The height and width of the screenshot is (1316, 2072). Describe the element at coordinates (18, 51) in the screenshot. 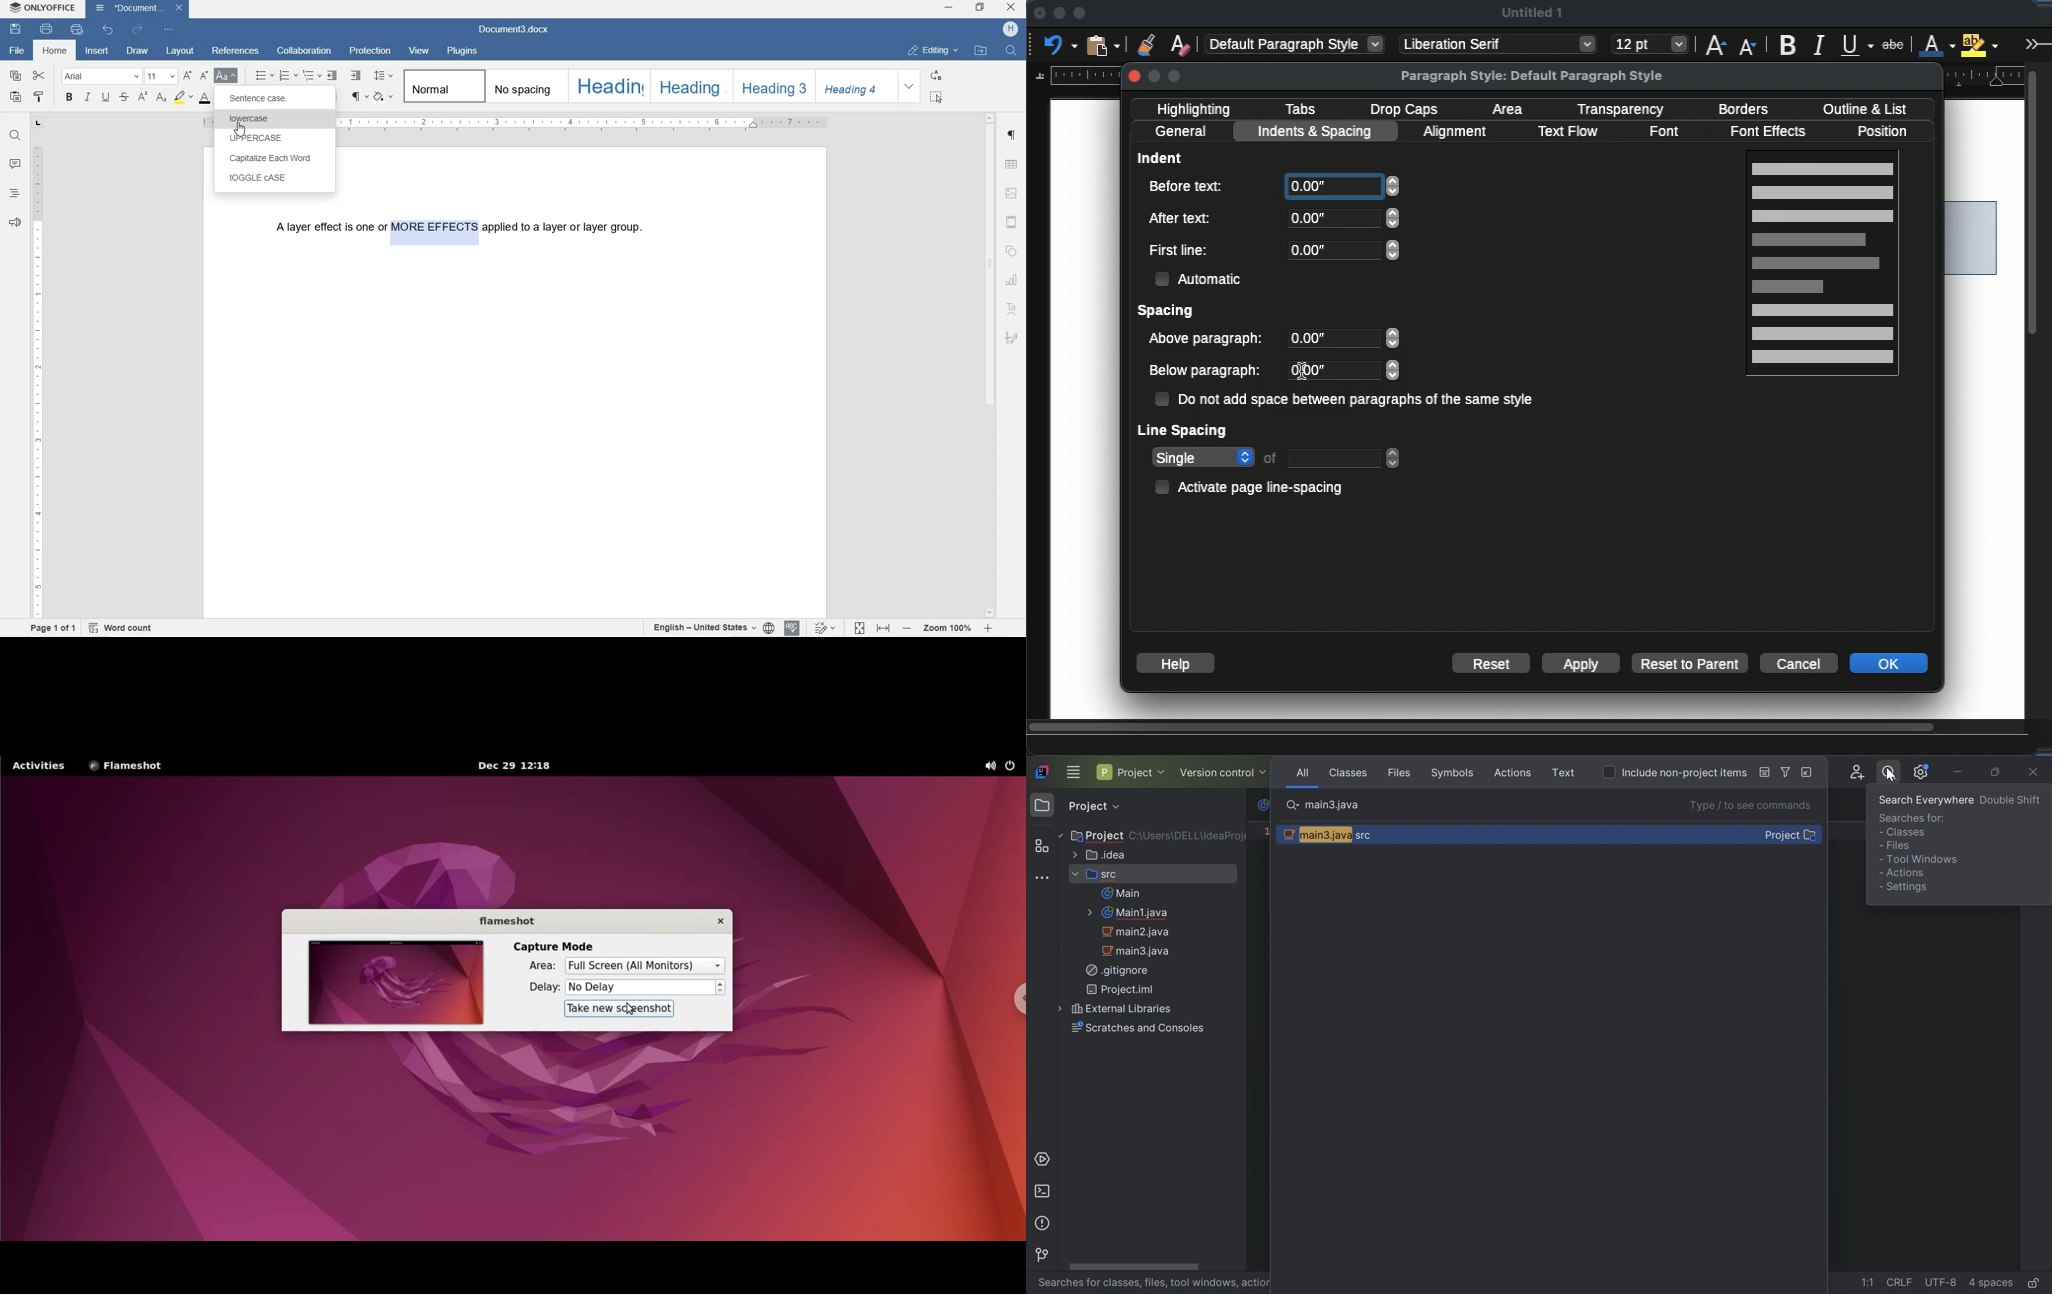

I see `FILE` at that location.